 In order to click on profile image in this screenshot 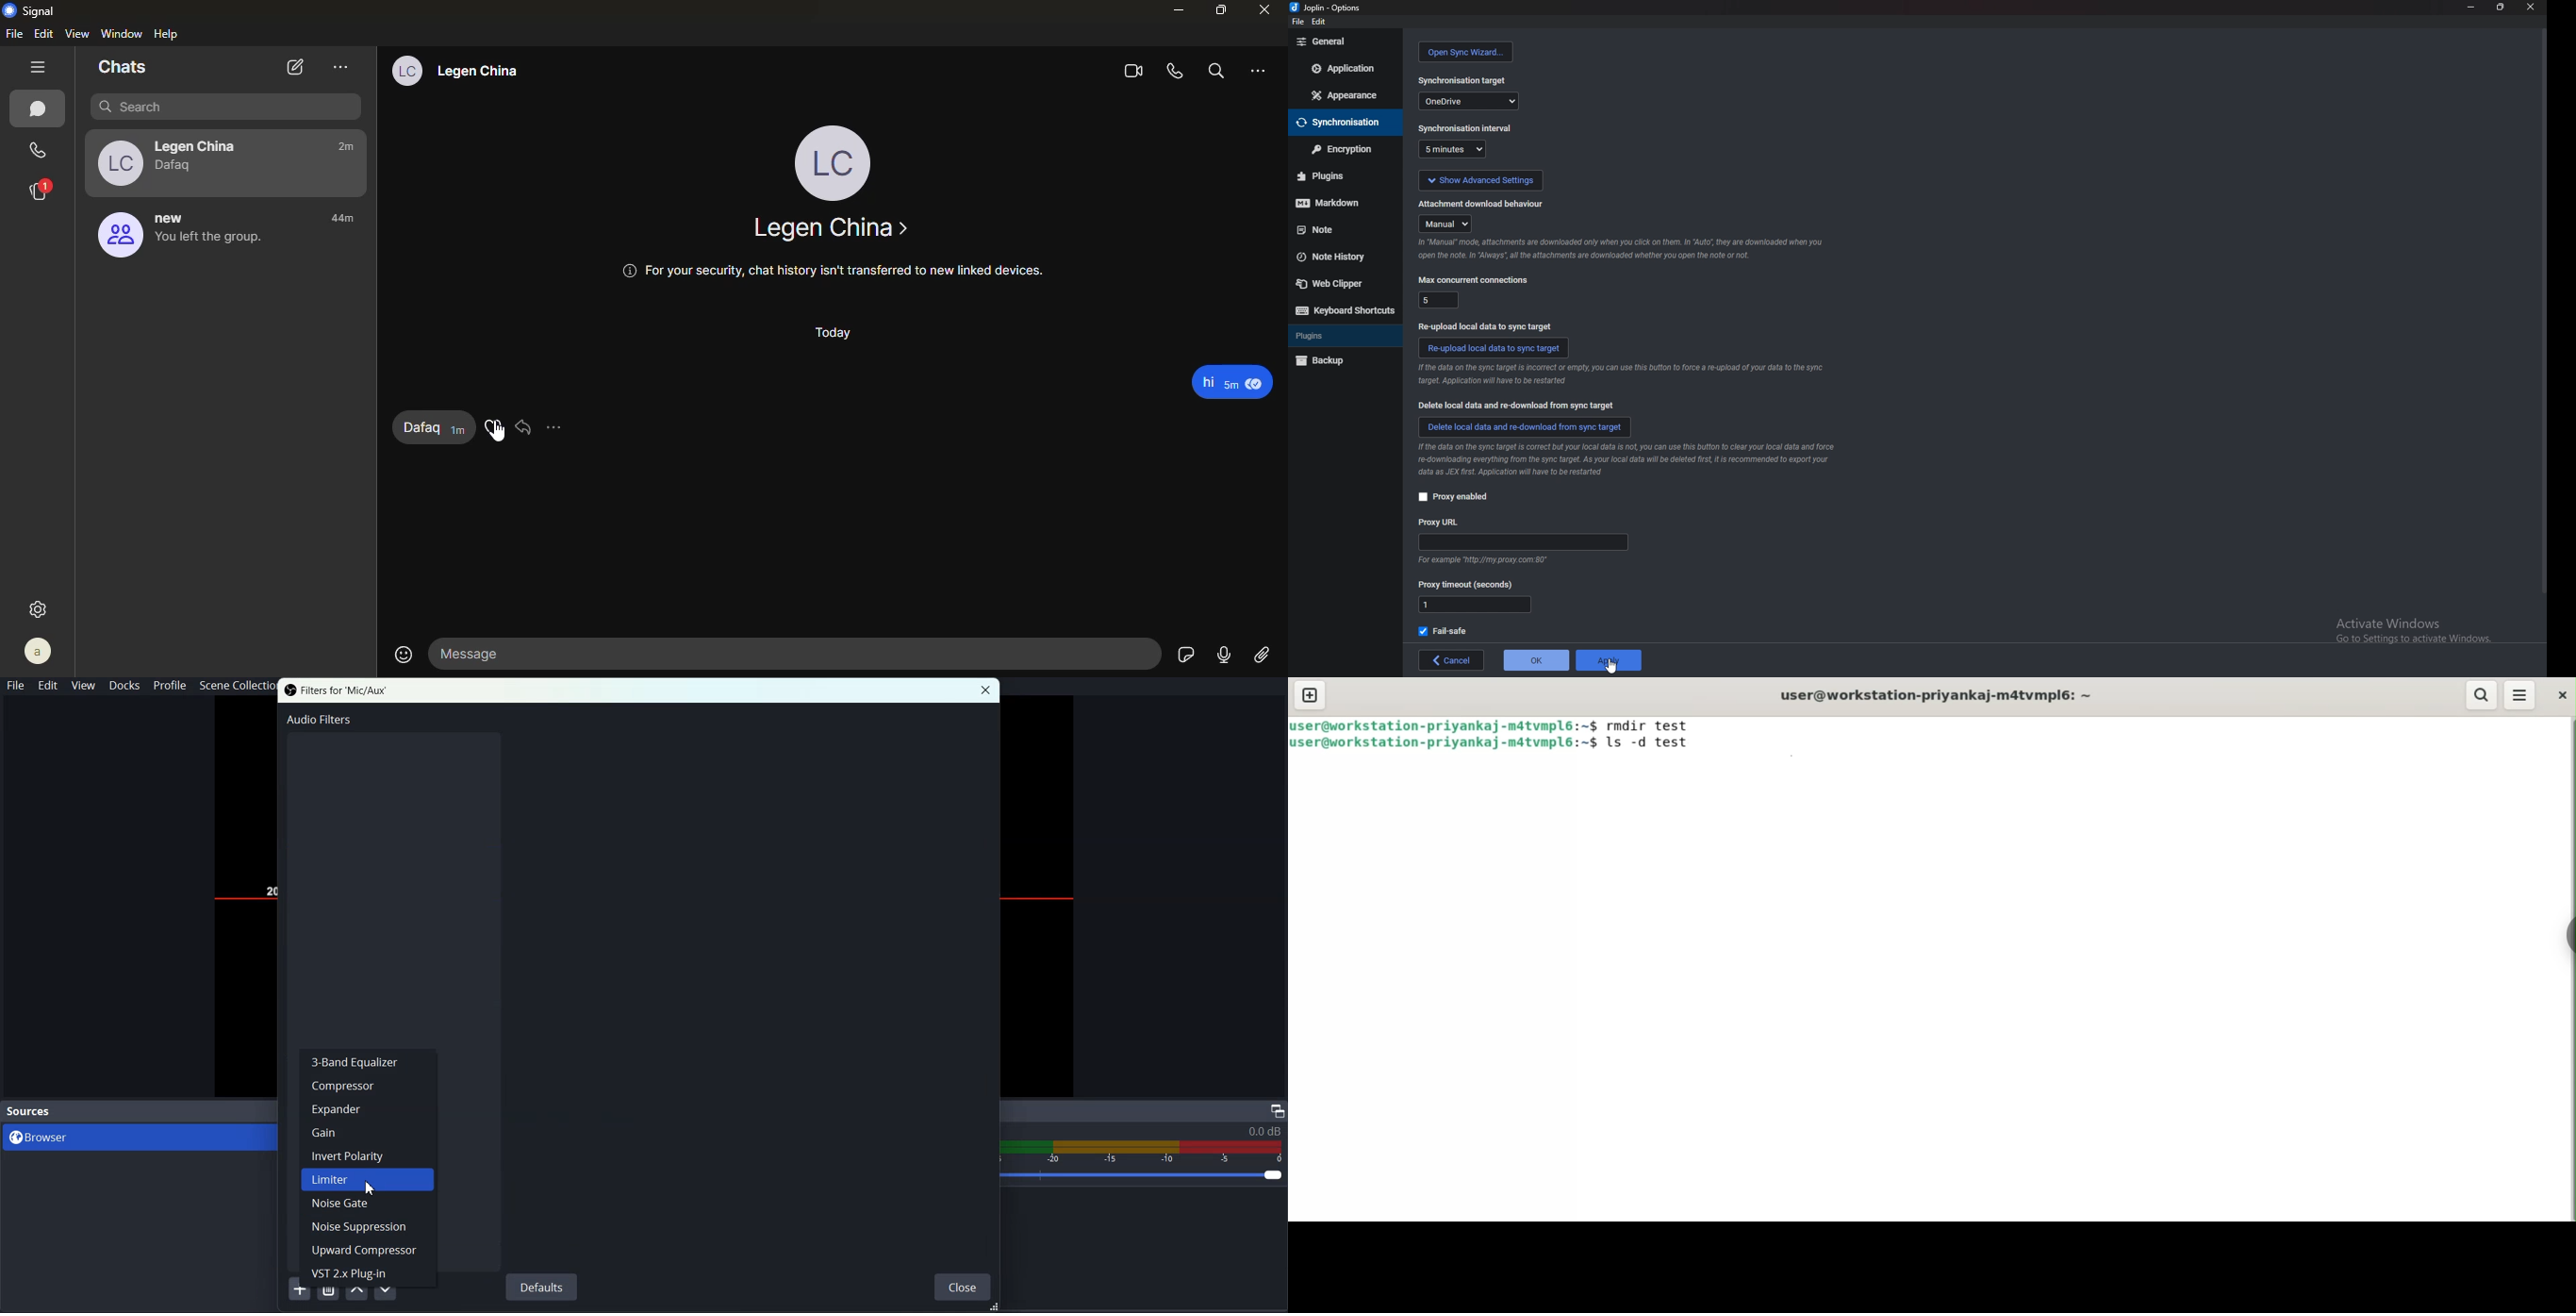, I will do `click(118, 162)`.